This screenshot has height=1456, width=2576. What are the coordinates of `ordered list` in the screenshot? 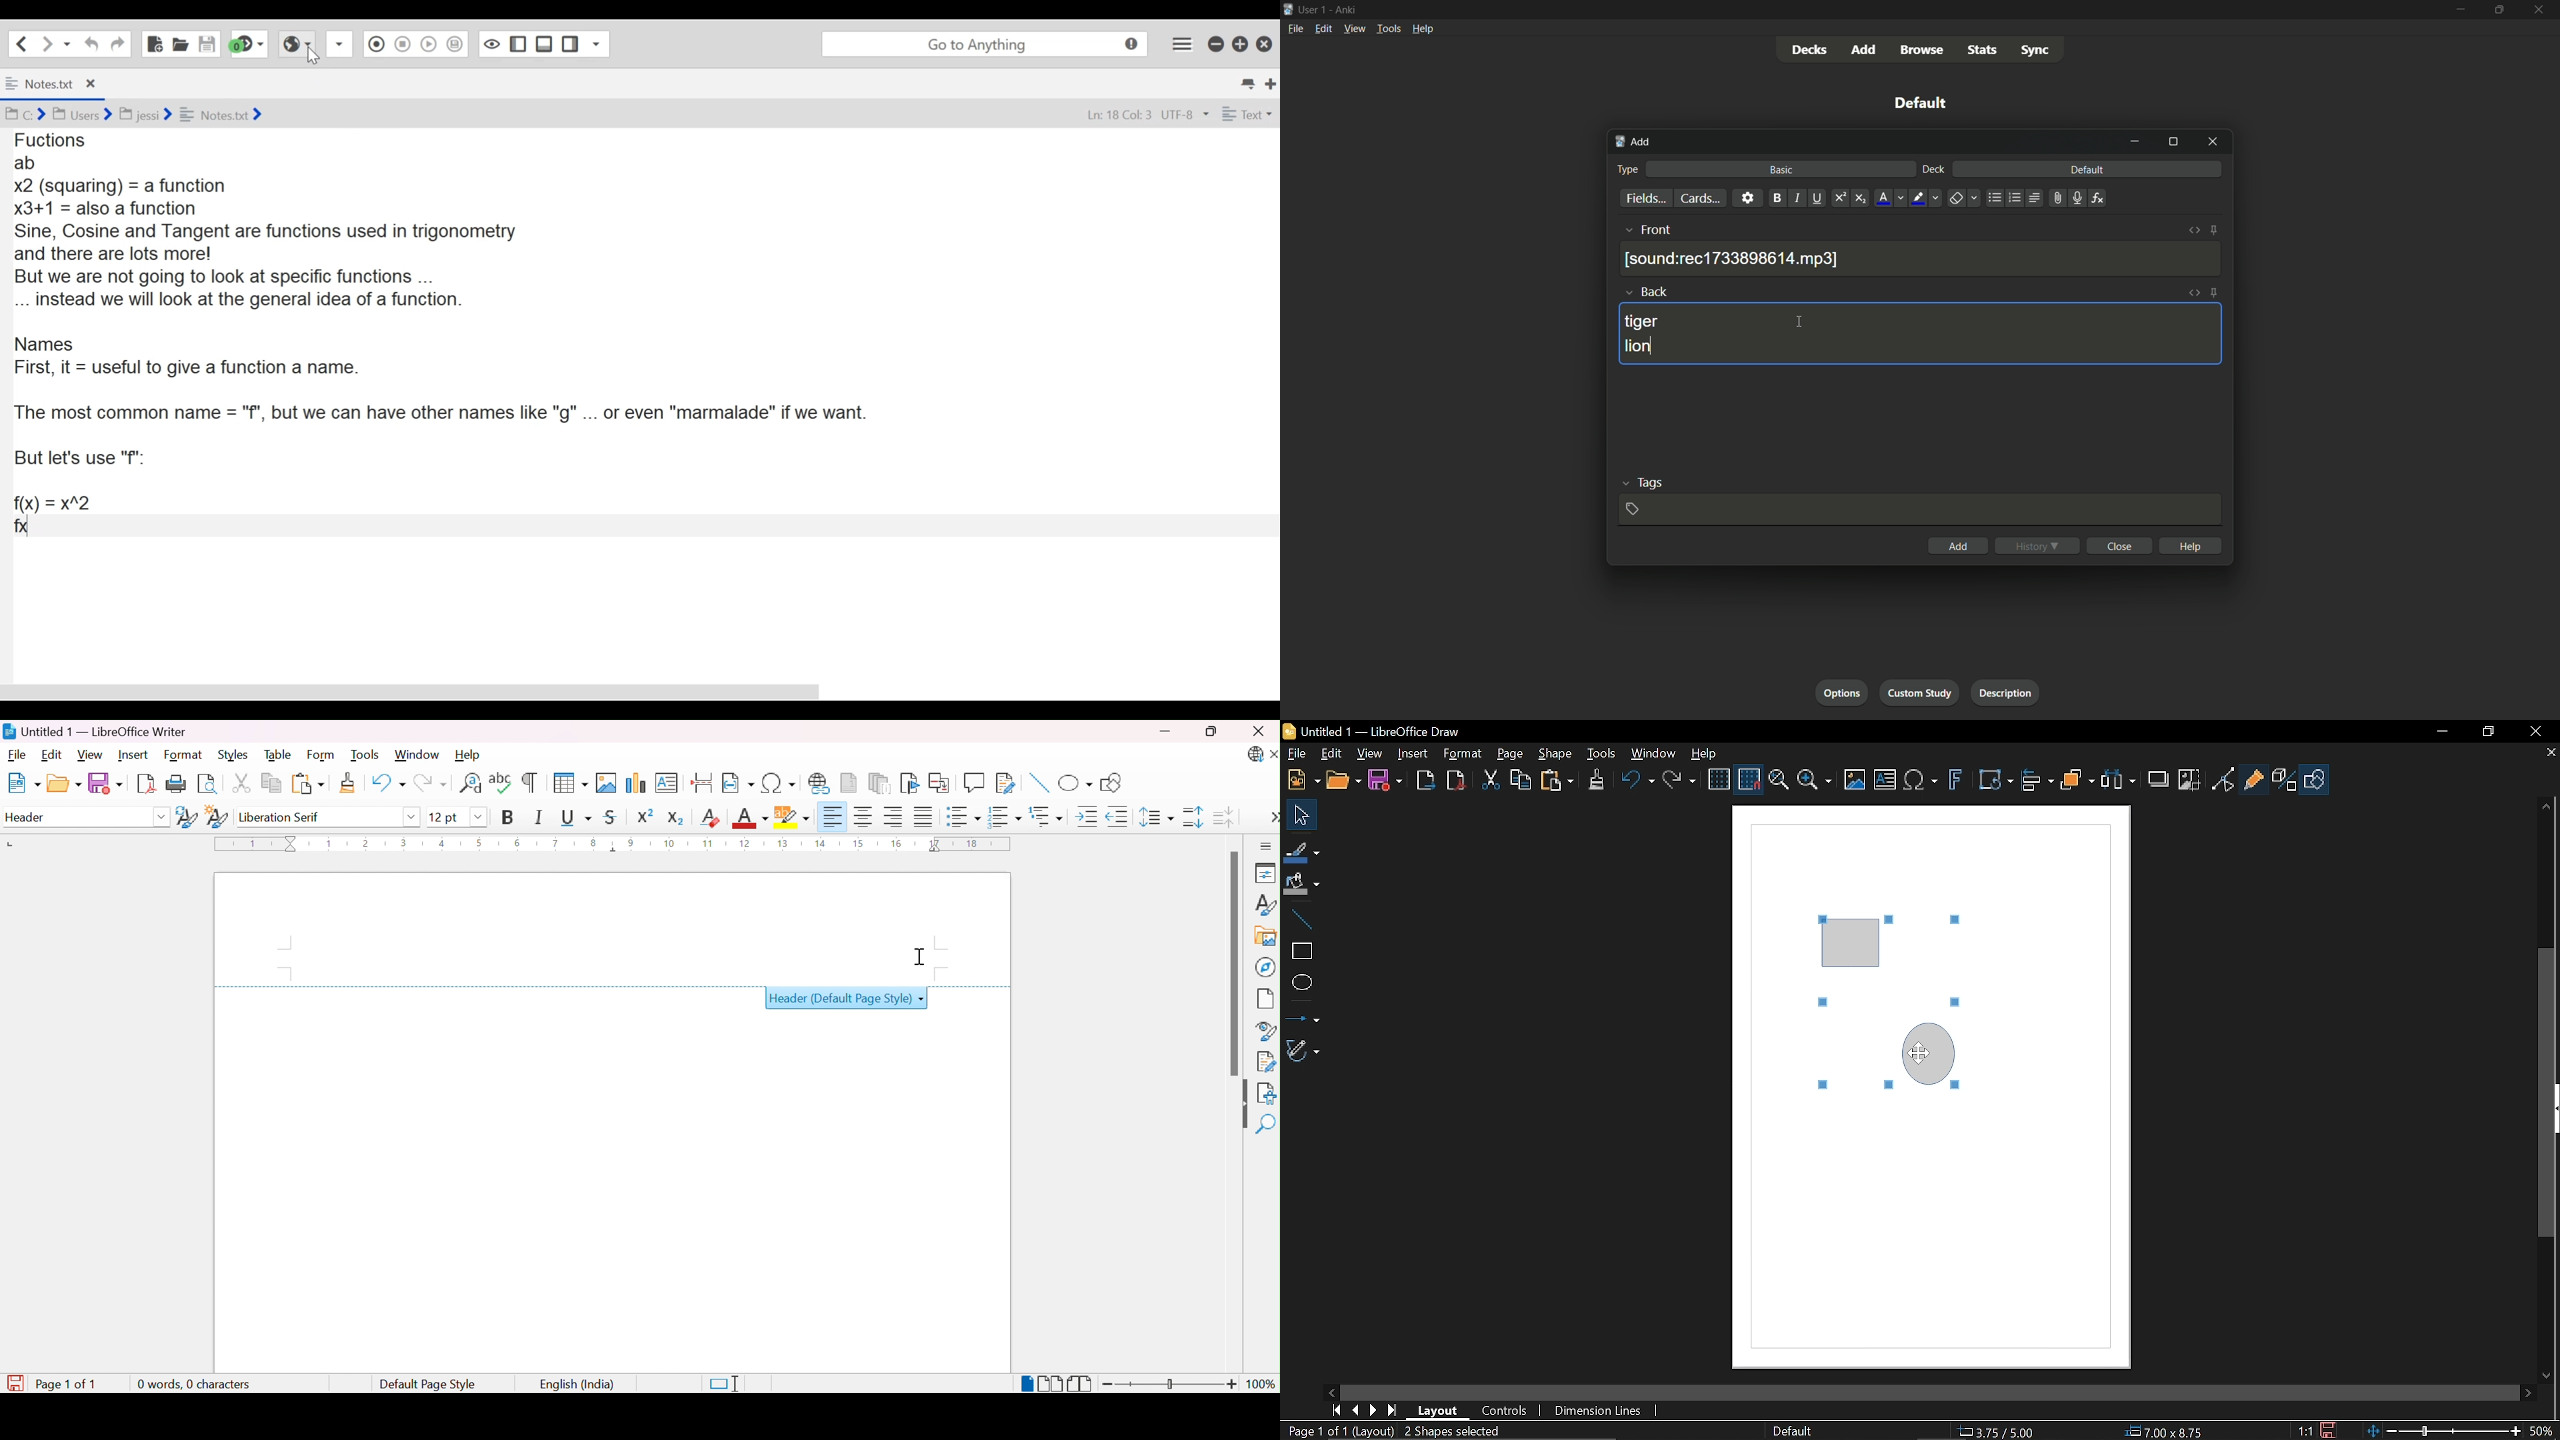 It's located at (2013, 198).